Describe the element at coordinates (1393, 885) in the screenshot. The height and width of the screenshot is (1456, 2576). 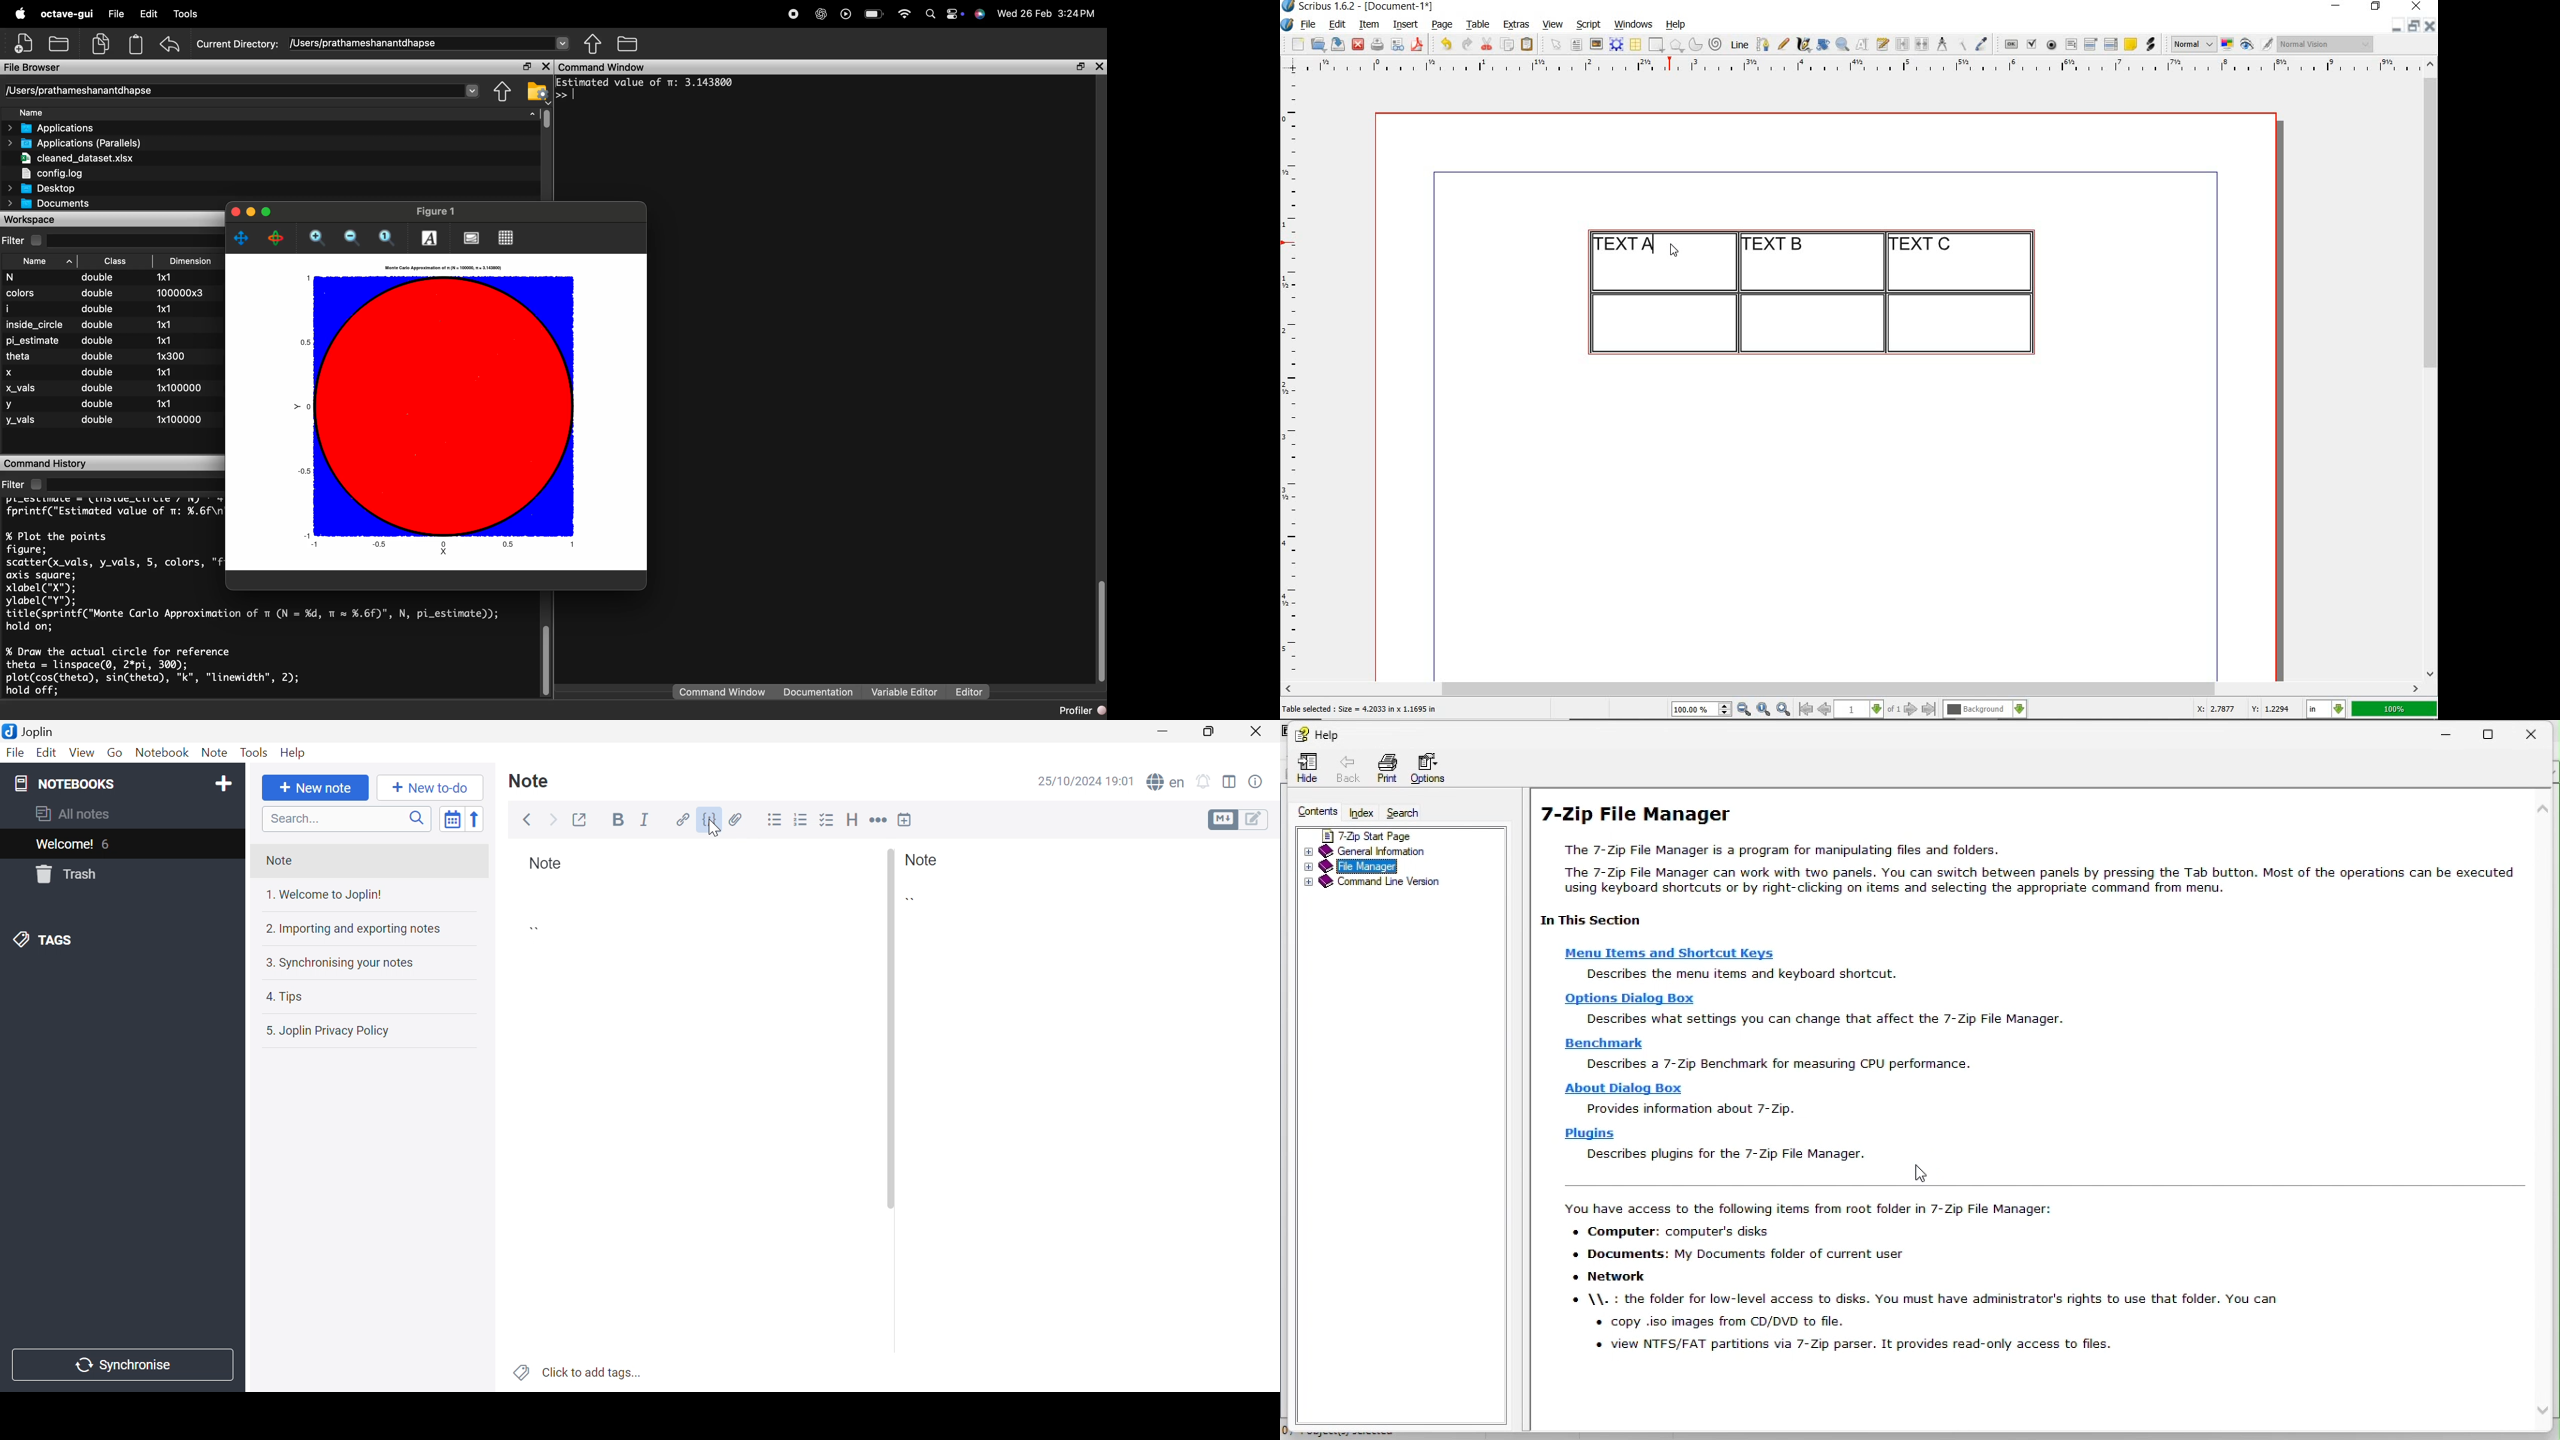
I see `Command line argument ` at that location.